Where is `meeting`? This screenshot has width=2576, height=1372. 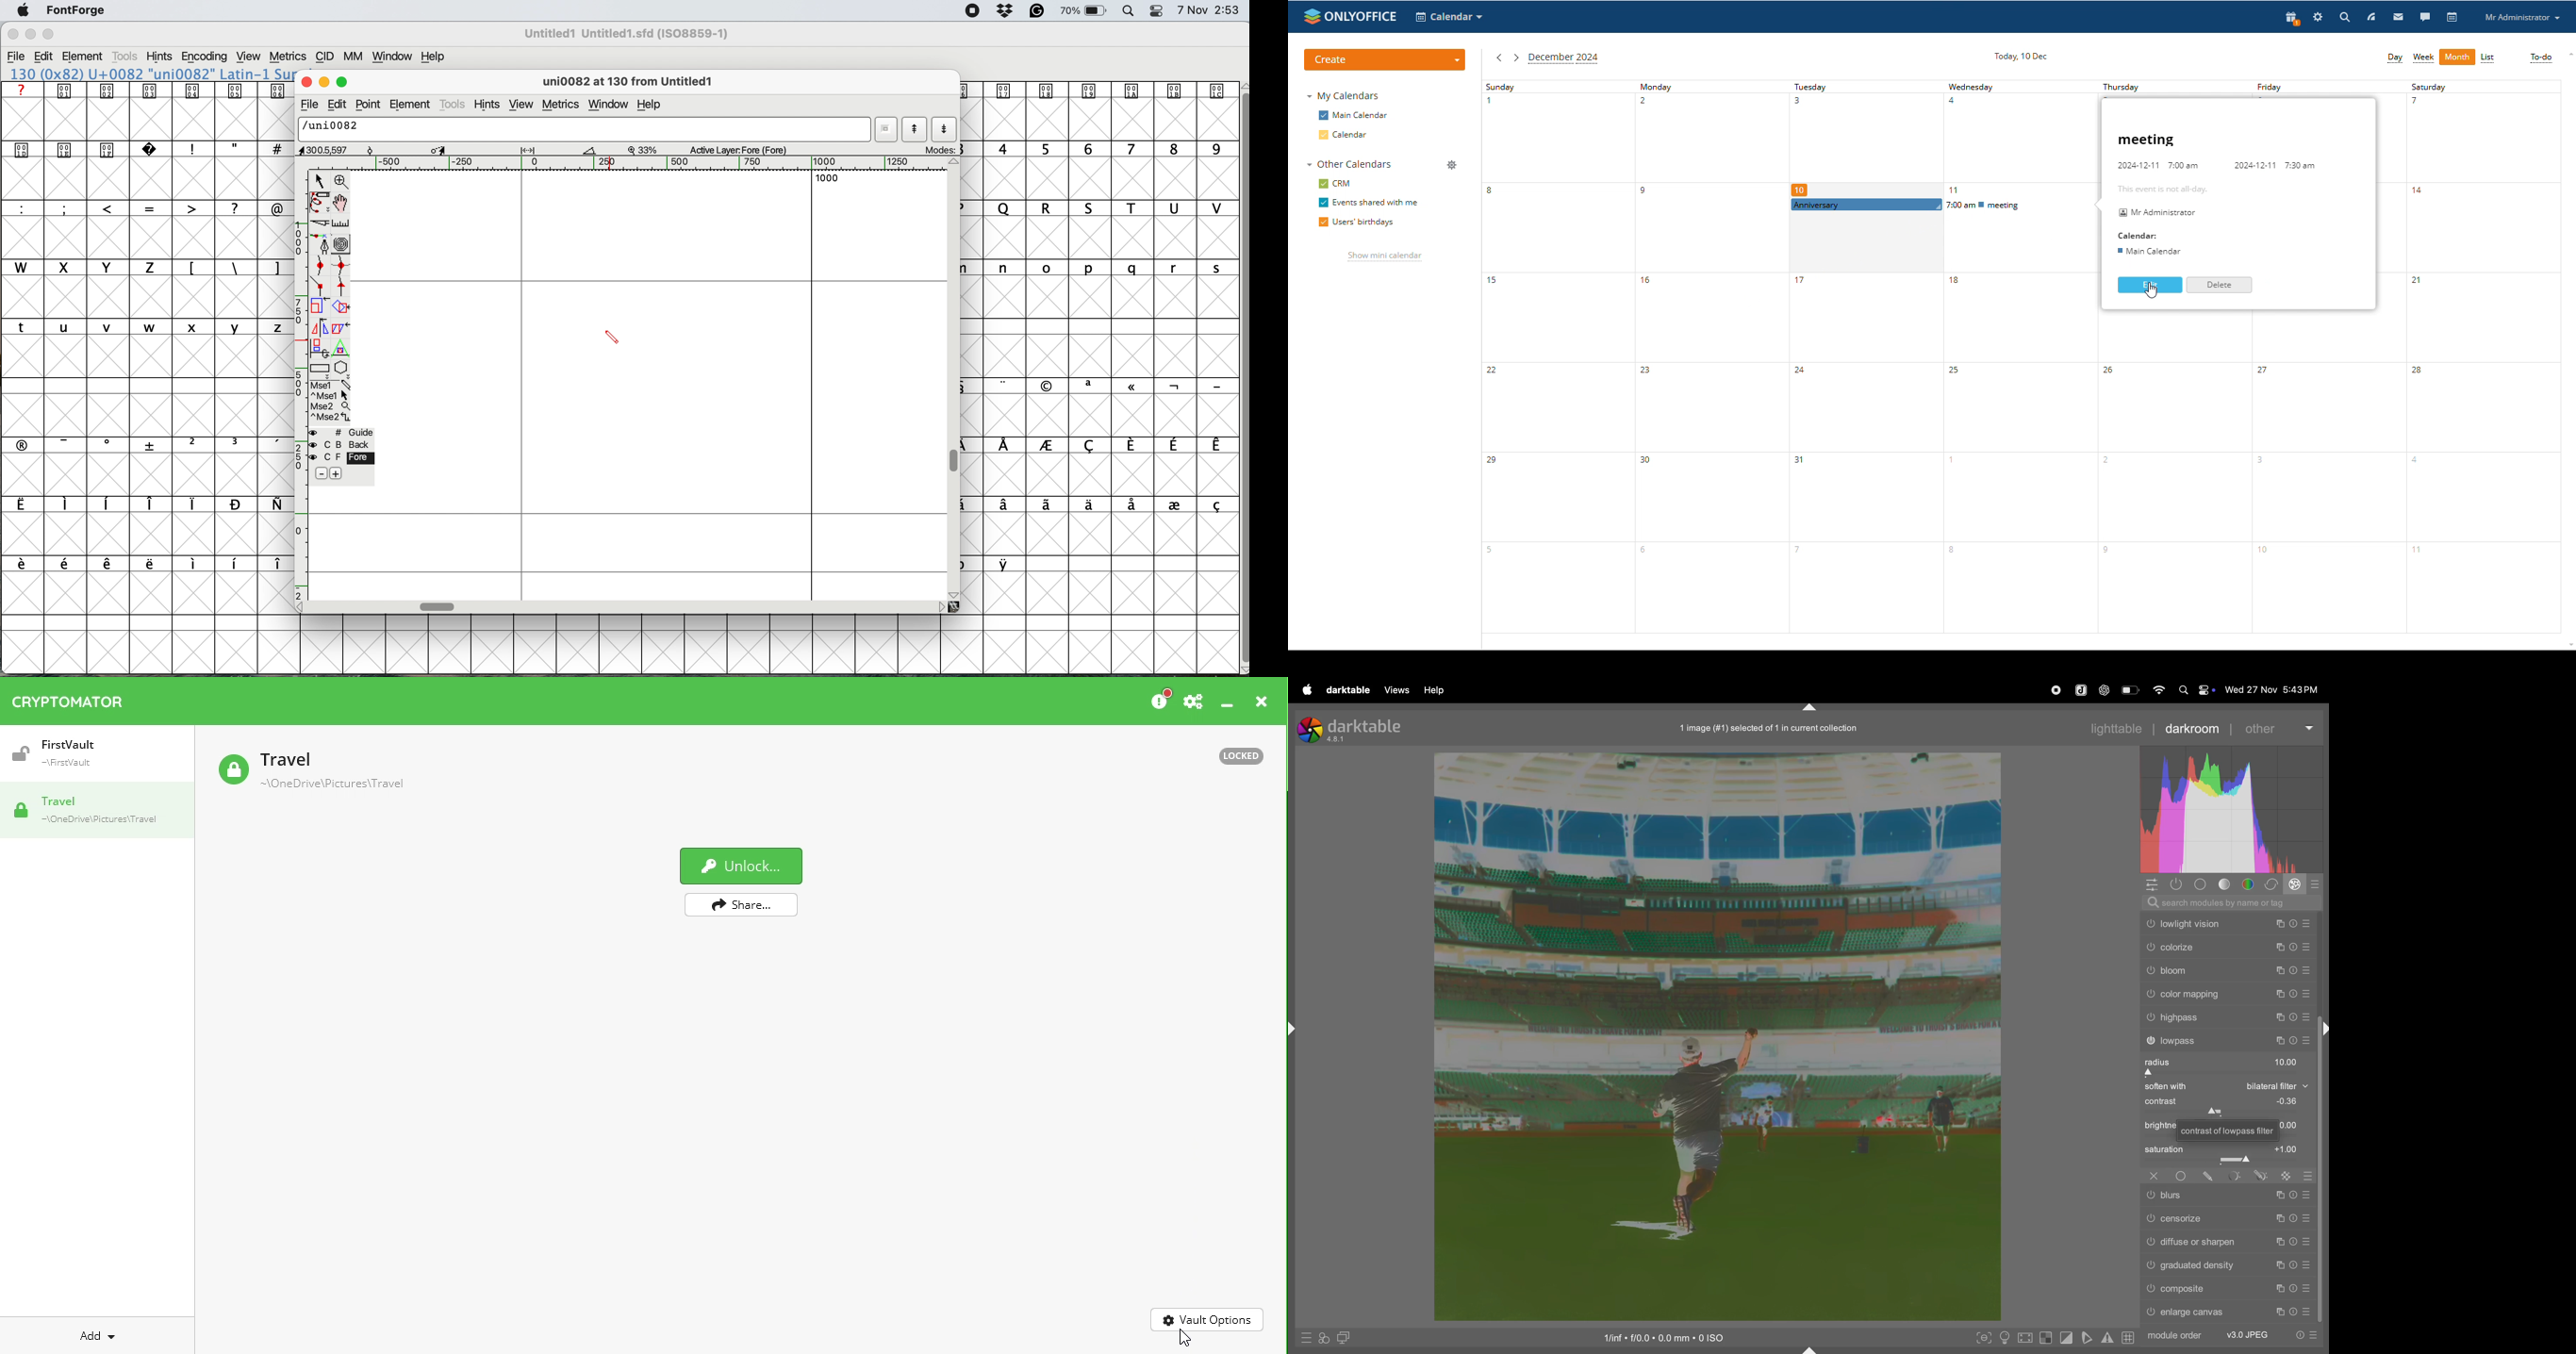
meeting is located at coordinates (2147, 141).